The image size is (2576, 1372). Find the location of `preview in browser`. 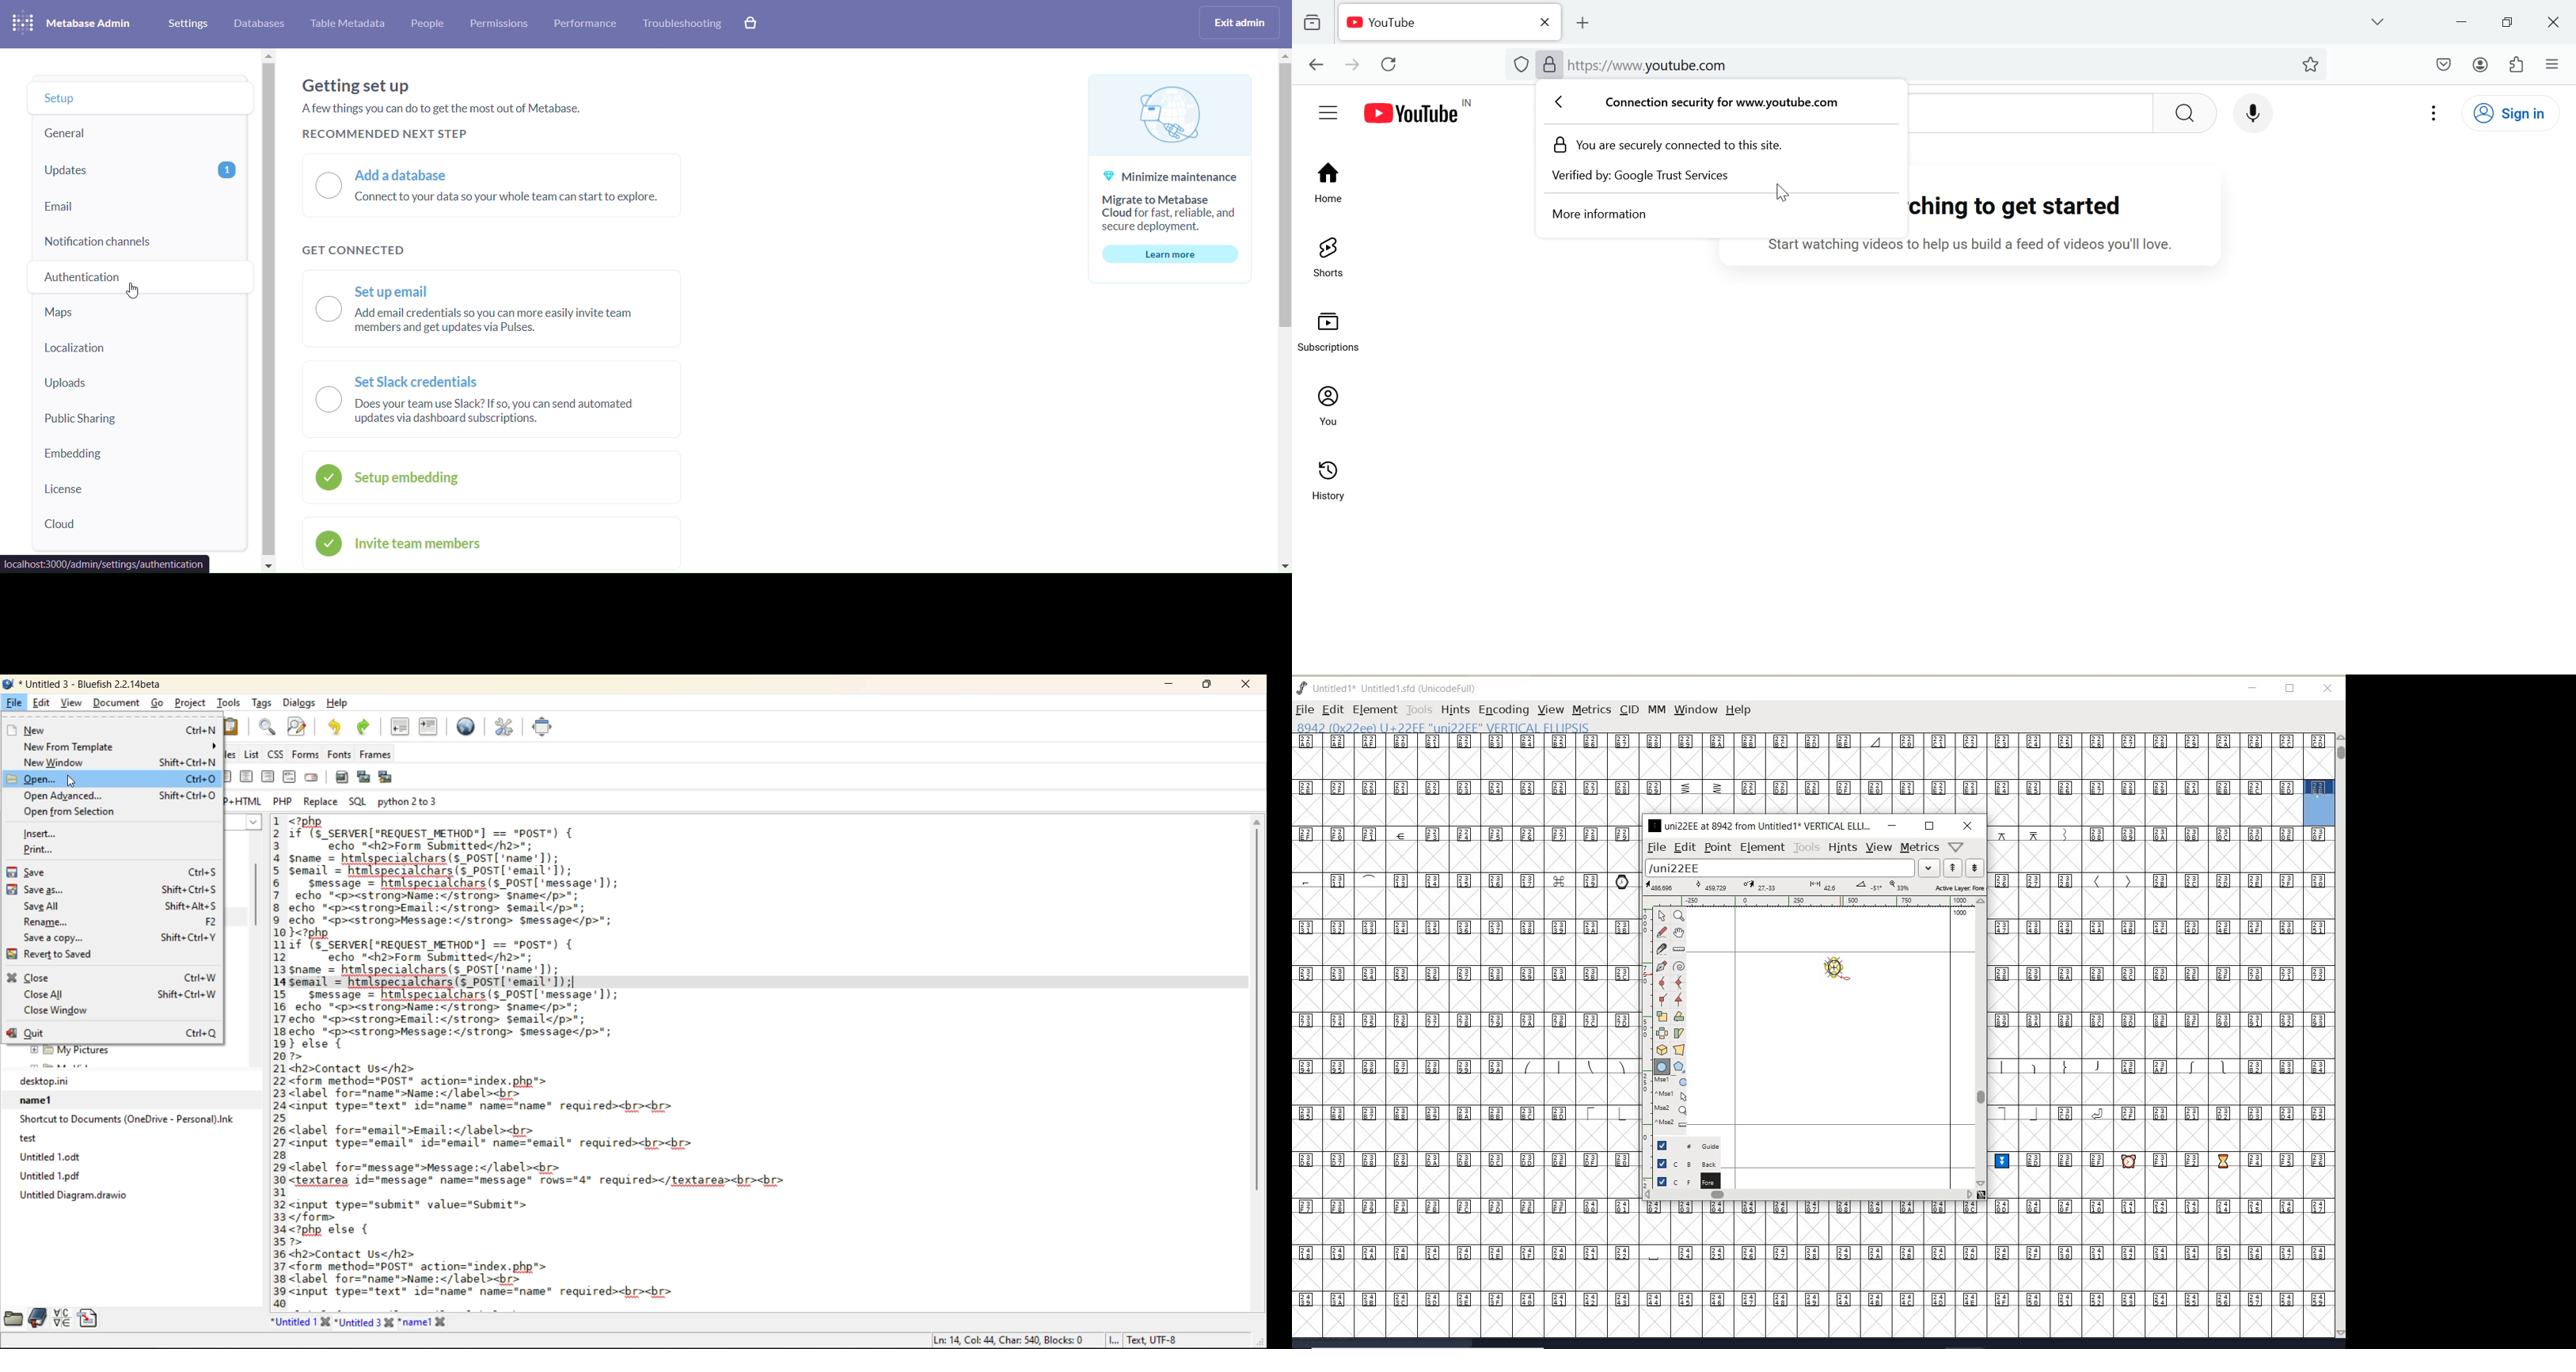

preview in browser is located at coordinates (469, 725).